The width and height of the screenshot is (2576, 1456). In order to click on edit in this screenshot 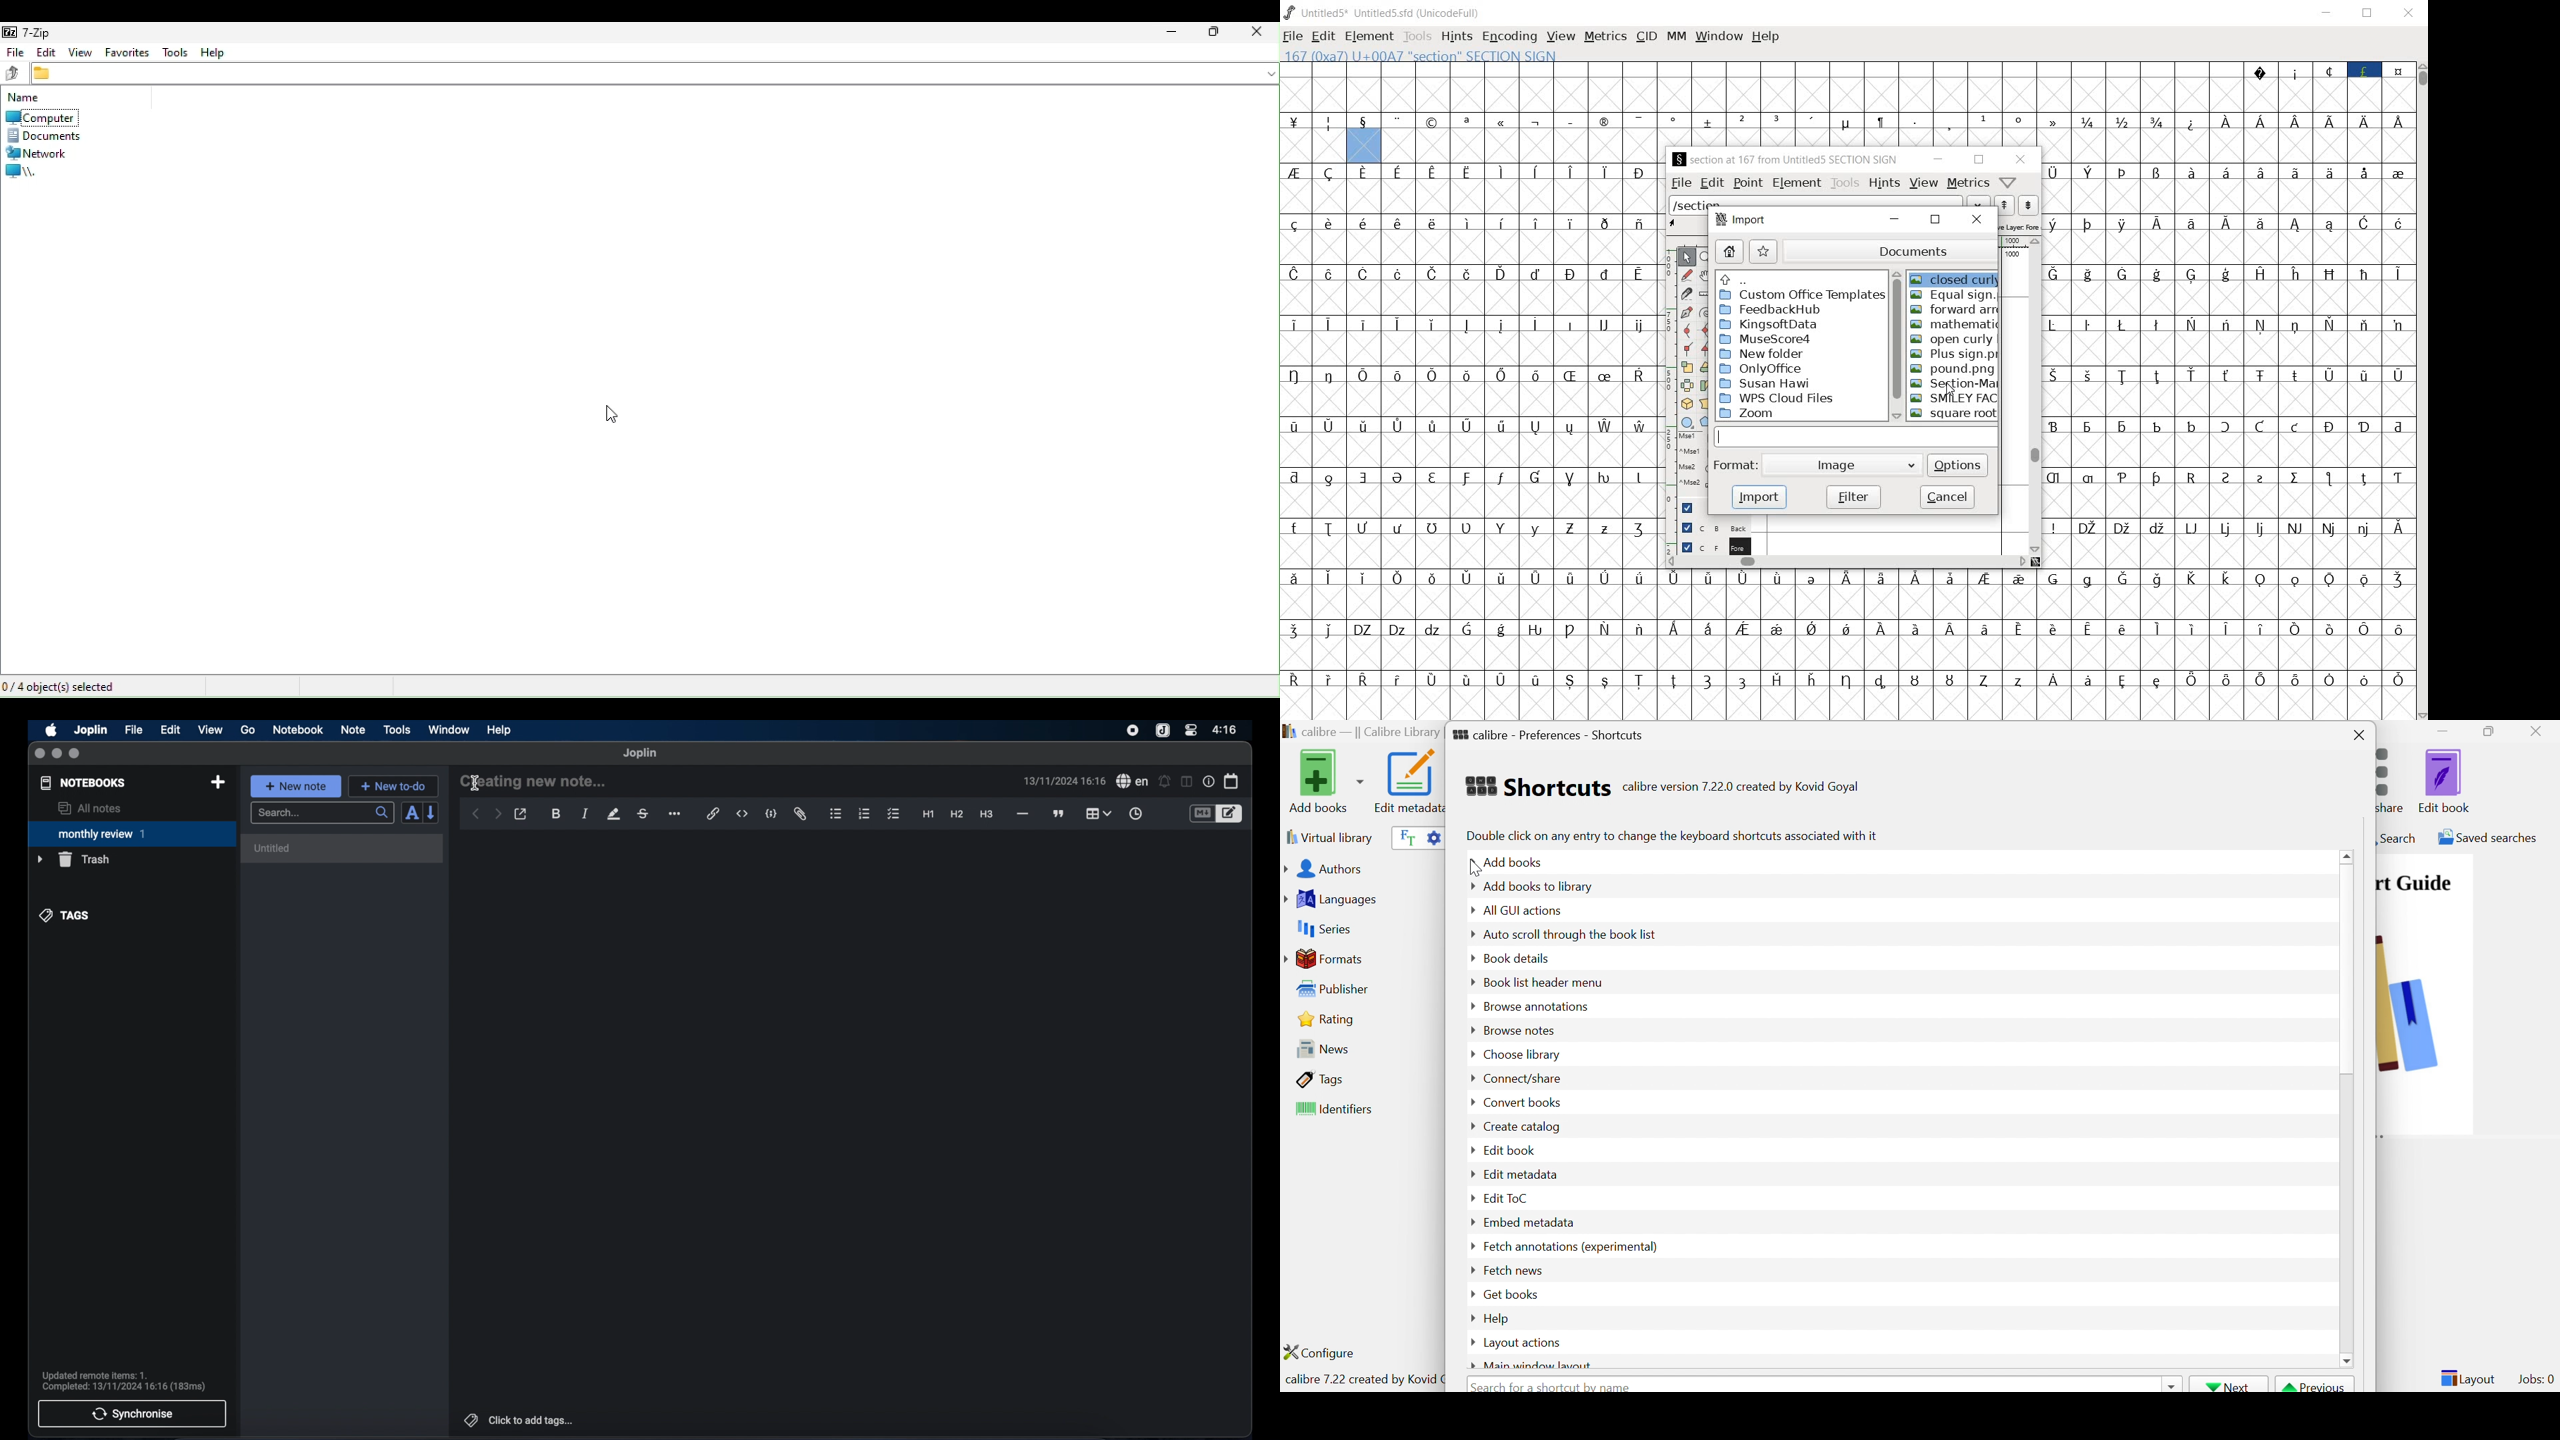, I will do `click(1711, 183)`.